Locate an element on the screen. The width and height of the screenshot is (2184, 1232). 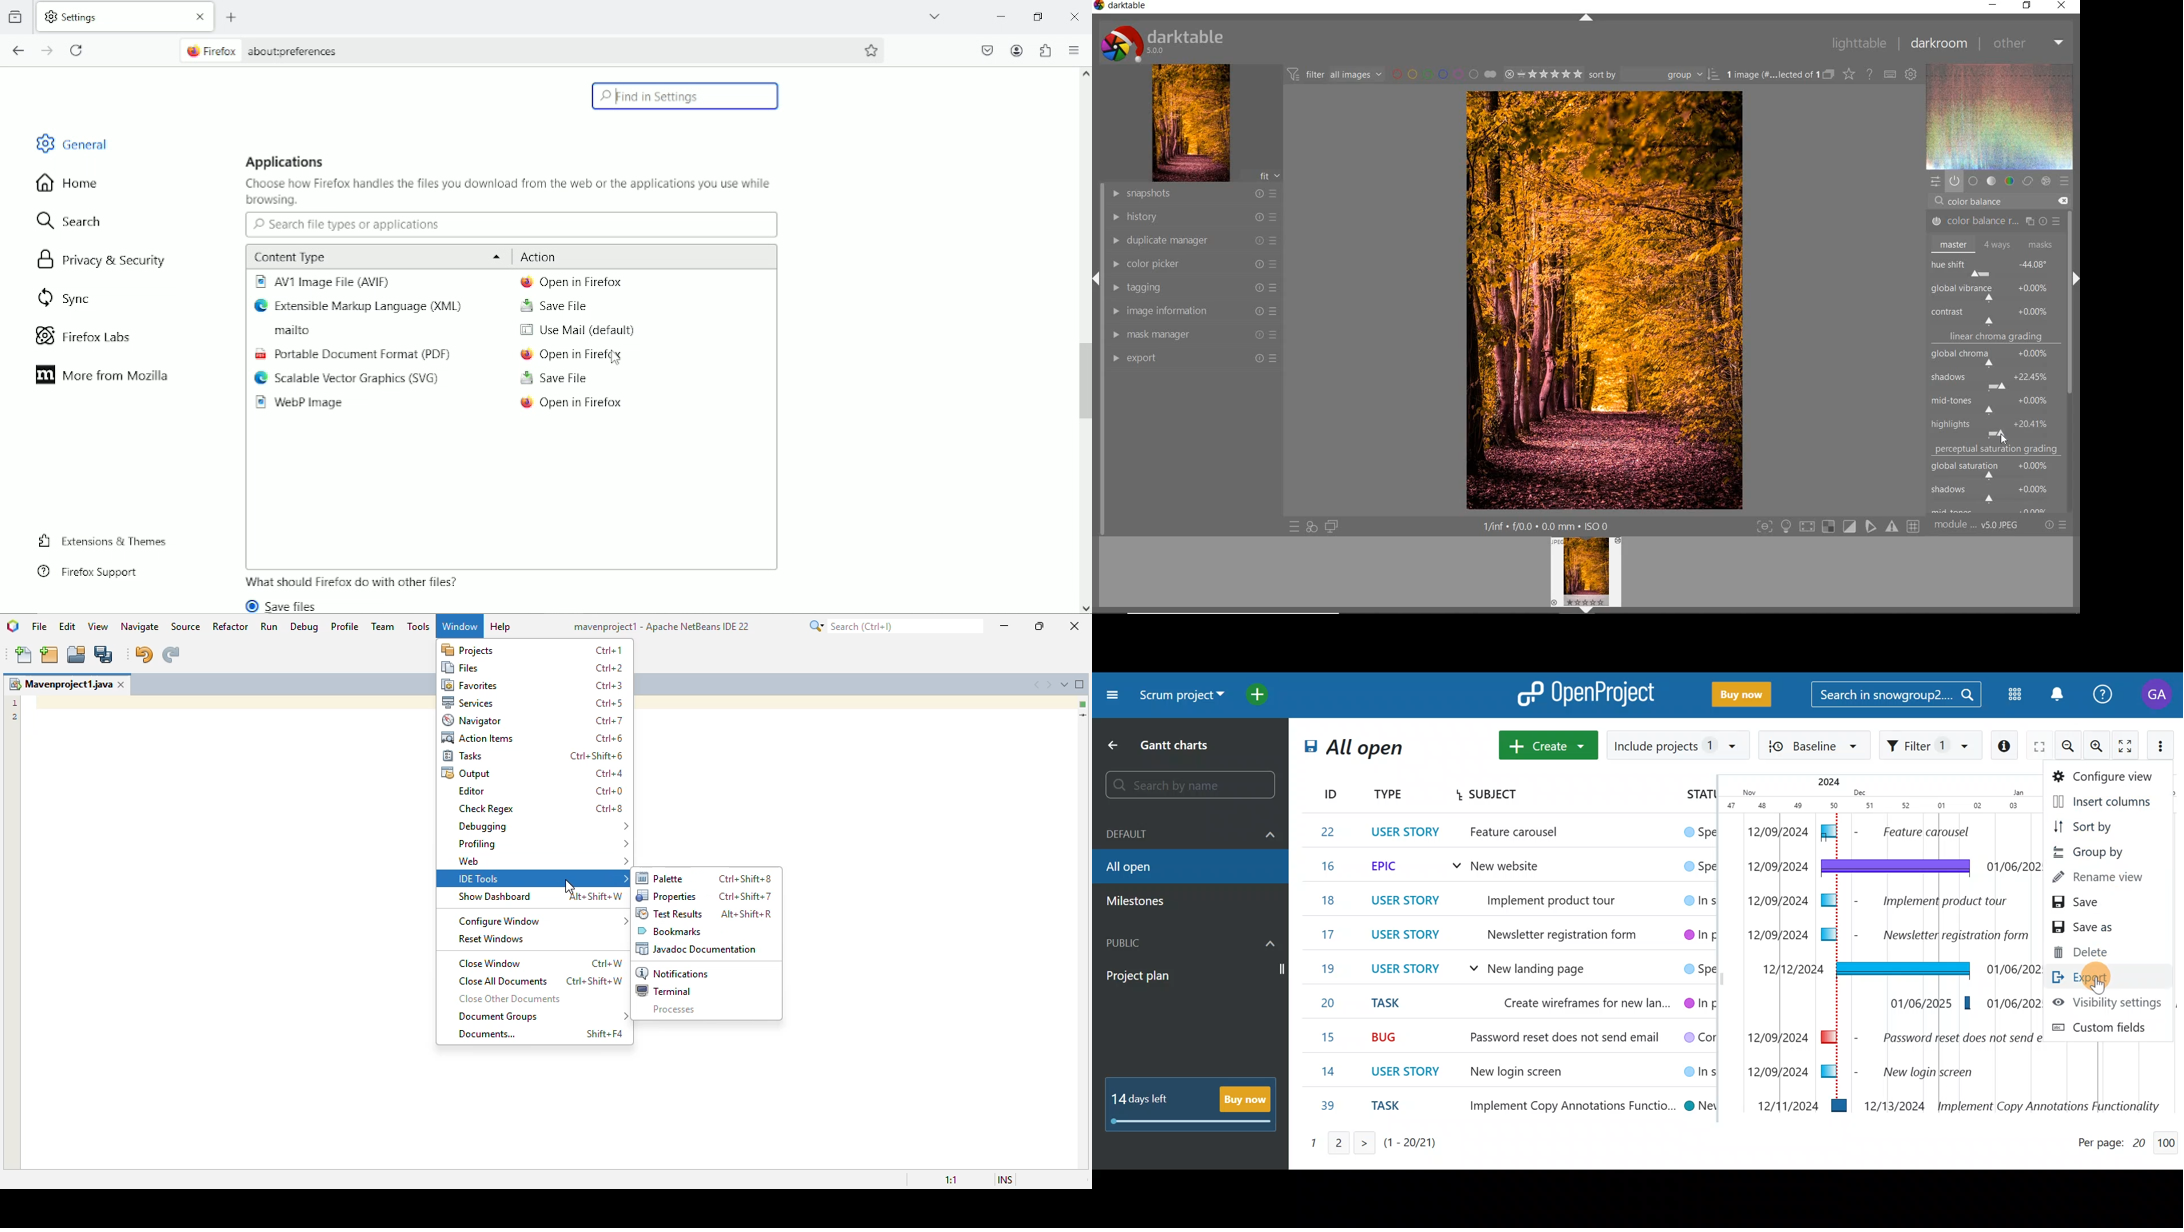
collapse grouped image is located at coordinates (1828, 75).